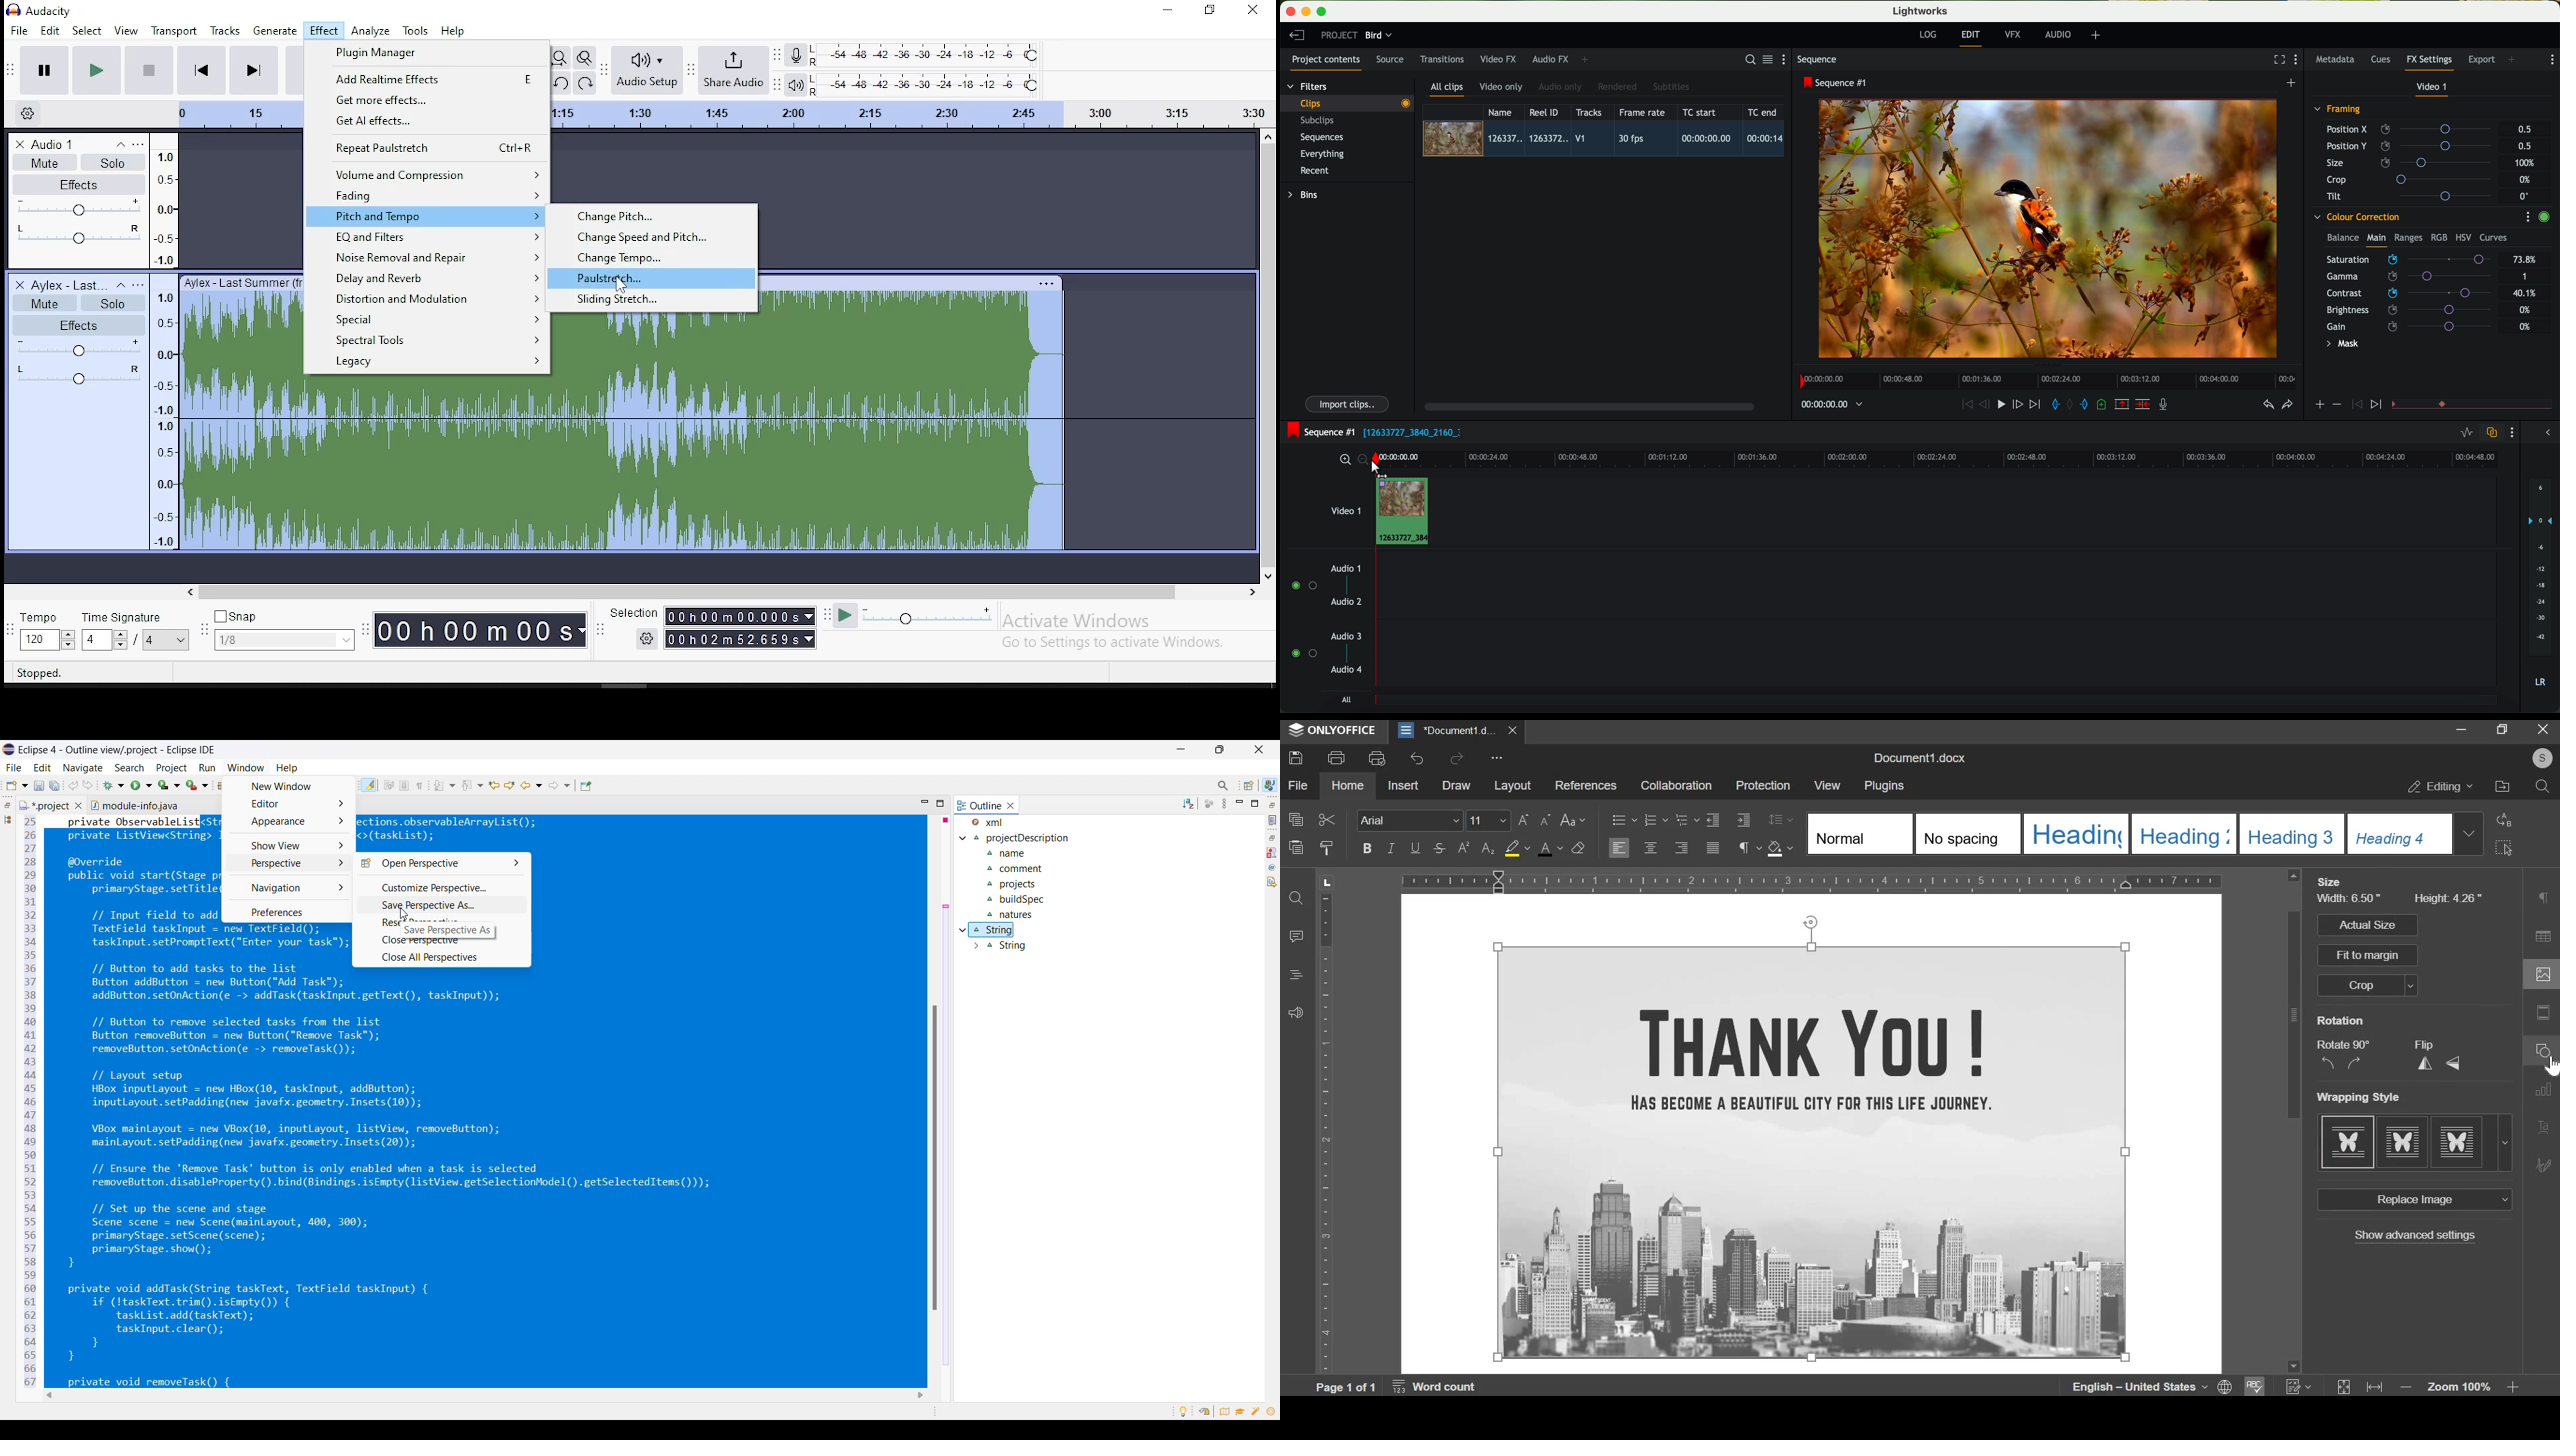 This screenshot has height=1456, width=2576. Describe the element at coordinates (1335, 731) in the screenshot. I see `ONLYOFFICE` at that location.